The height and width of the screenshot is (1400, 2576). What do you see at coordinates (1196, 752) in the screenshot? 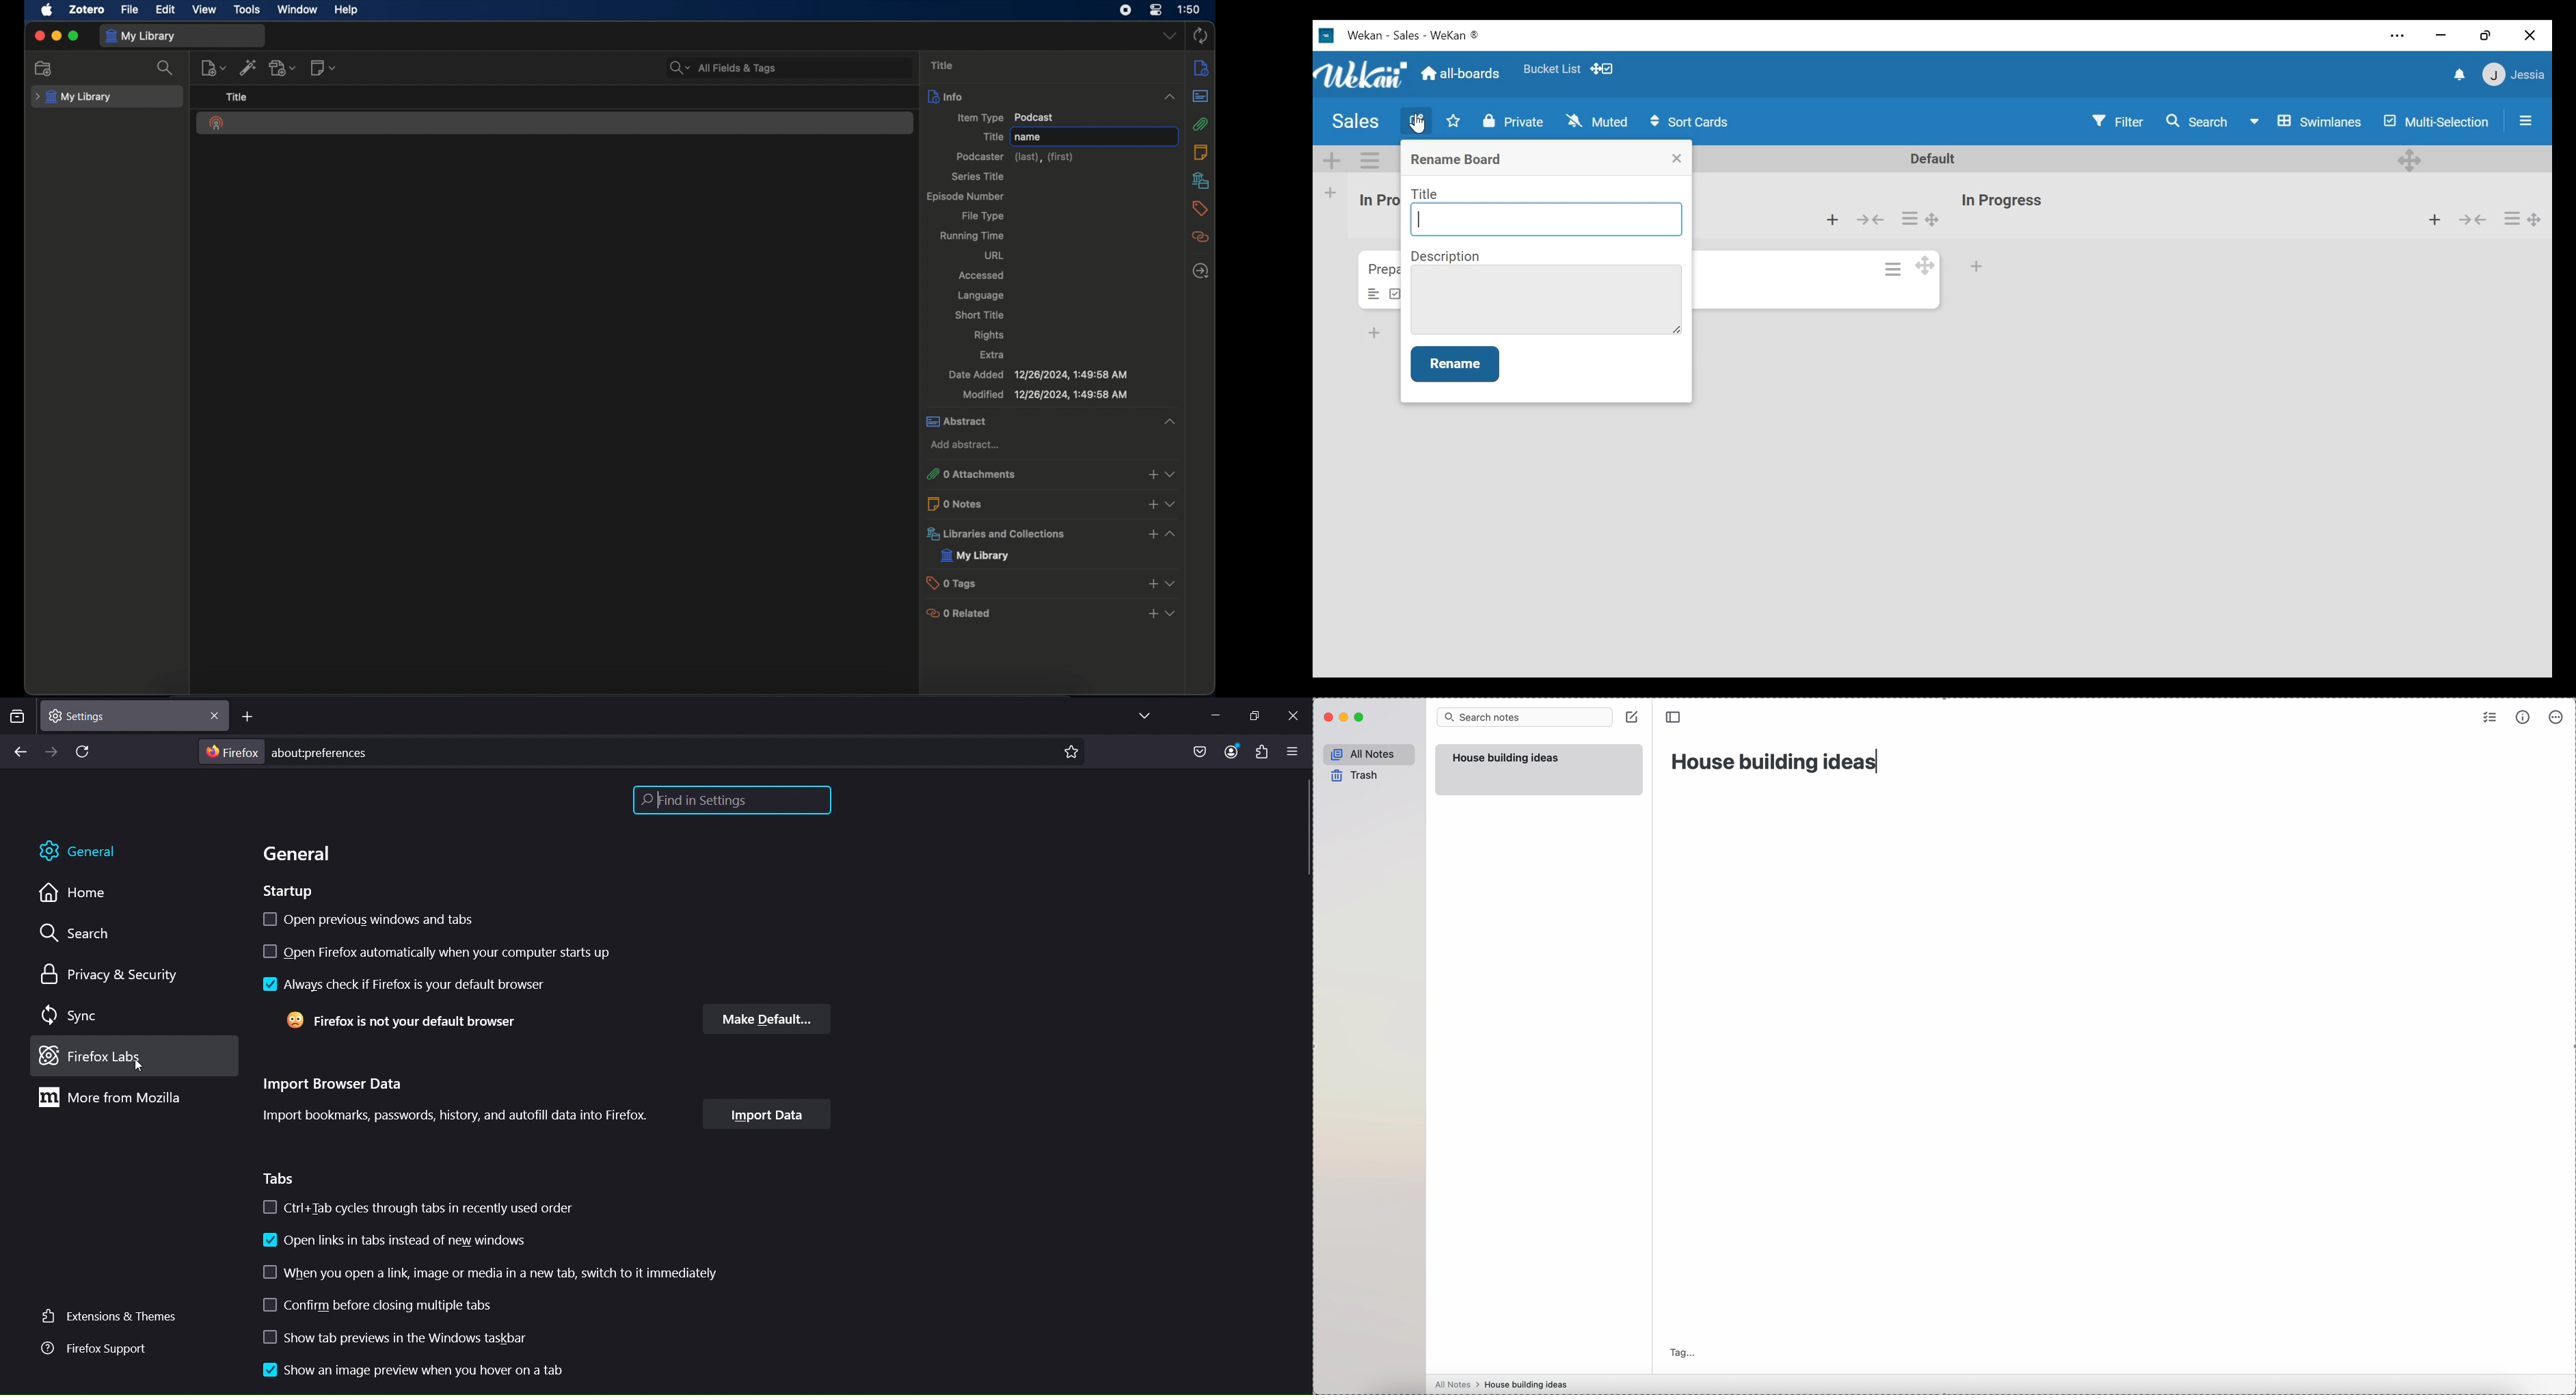
I see `save to pocket` at bounding box center [1196, 752].